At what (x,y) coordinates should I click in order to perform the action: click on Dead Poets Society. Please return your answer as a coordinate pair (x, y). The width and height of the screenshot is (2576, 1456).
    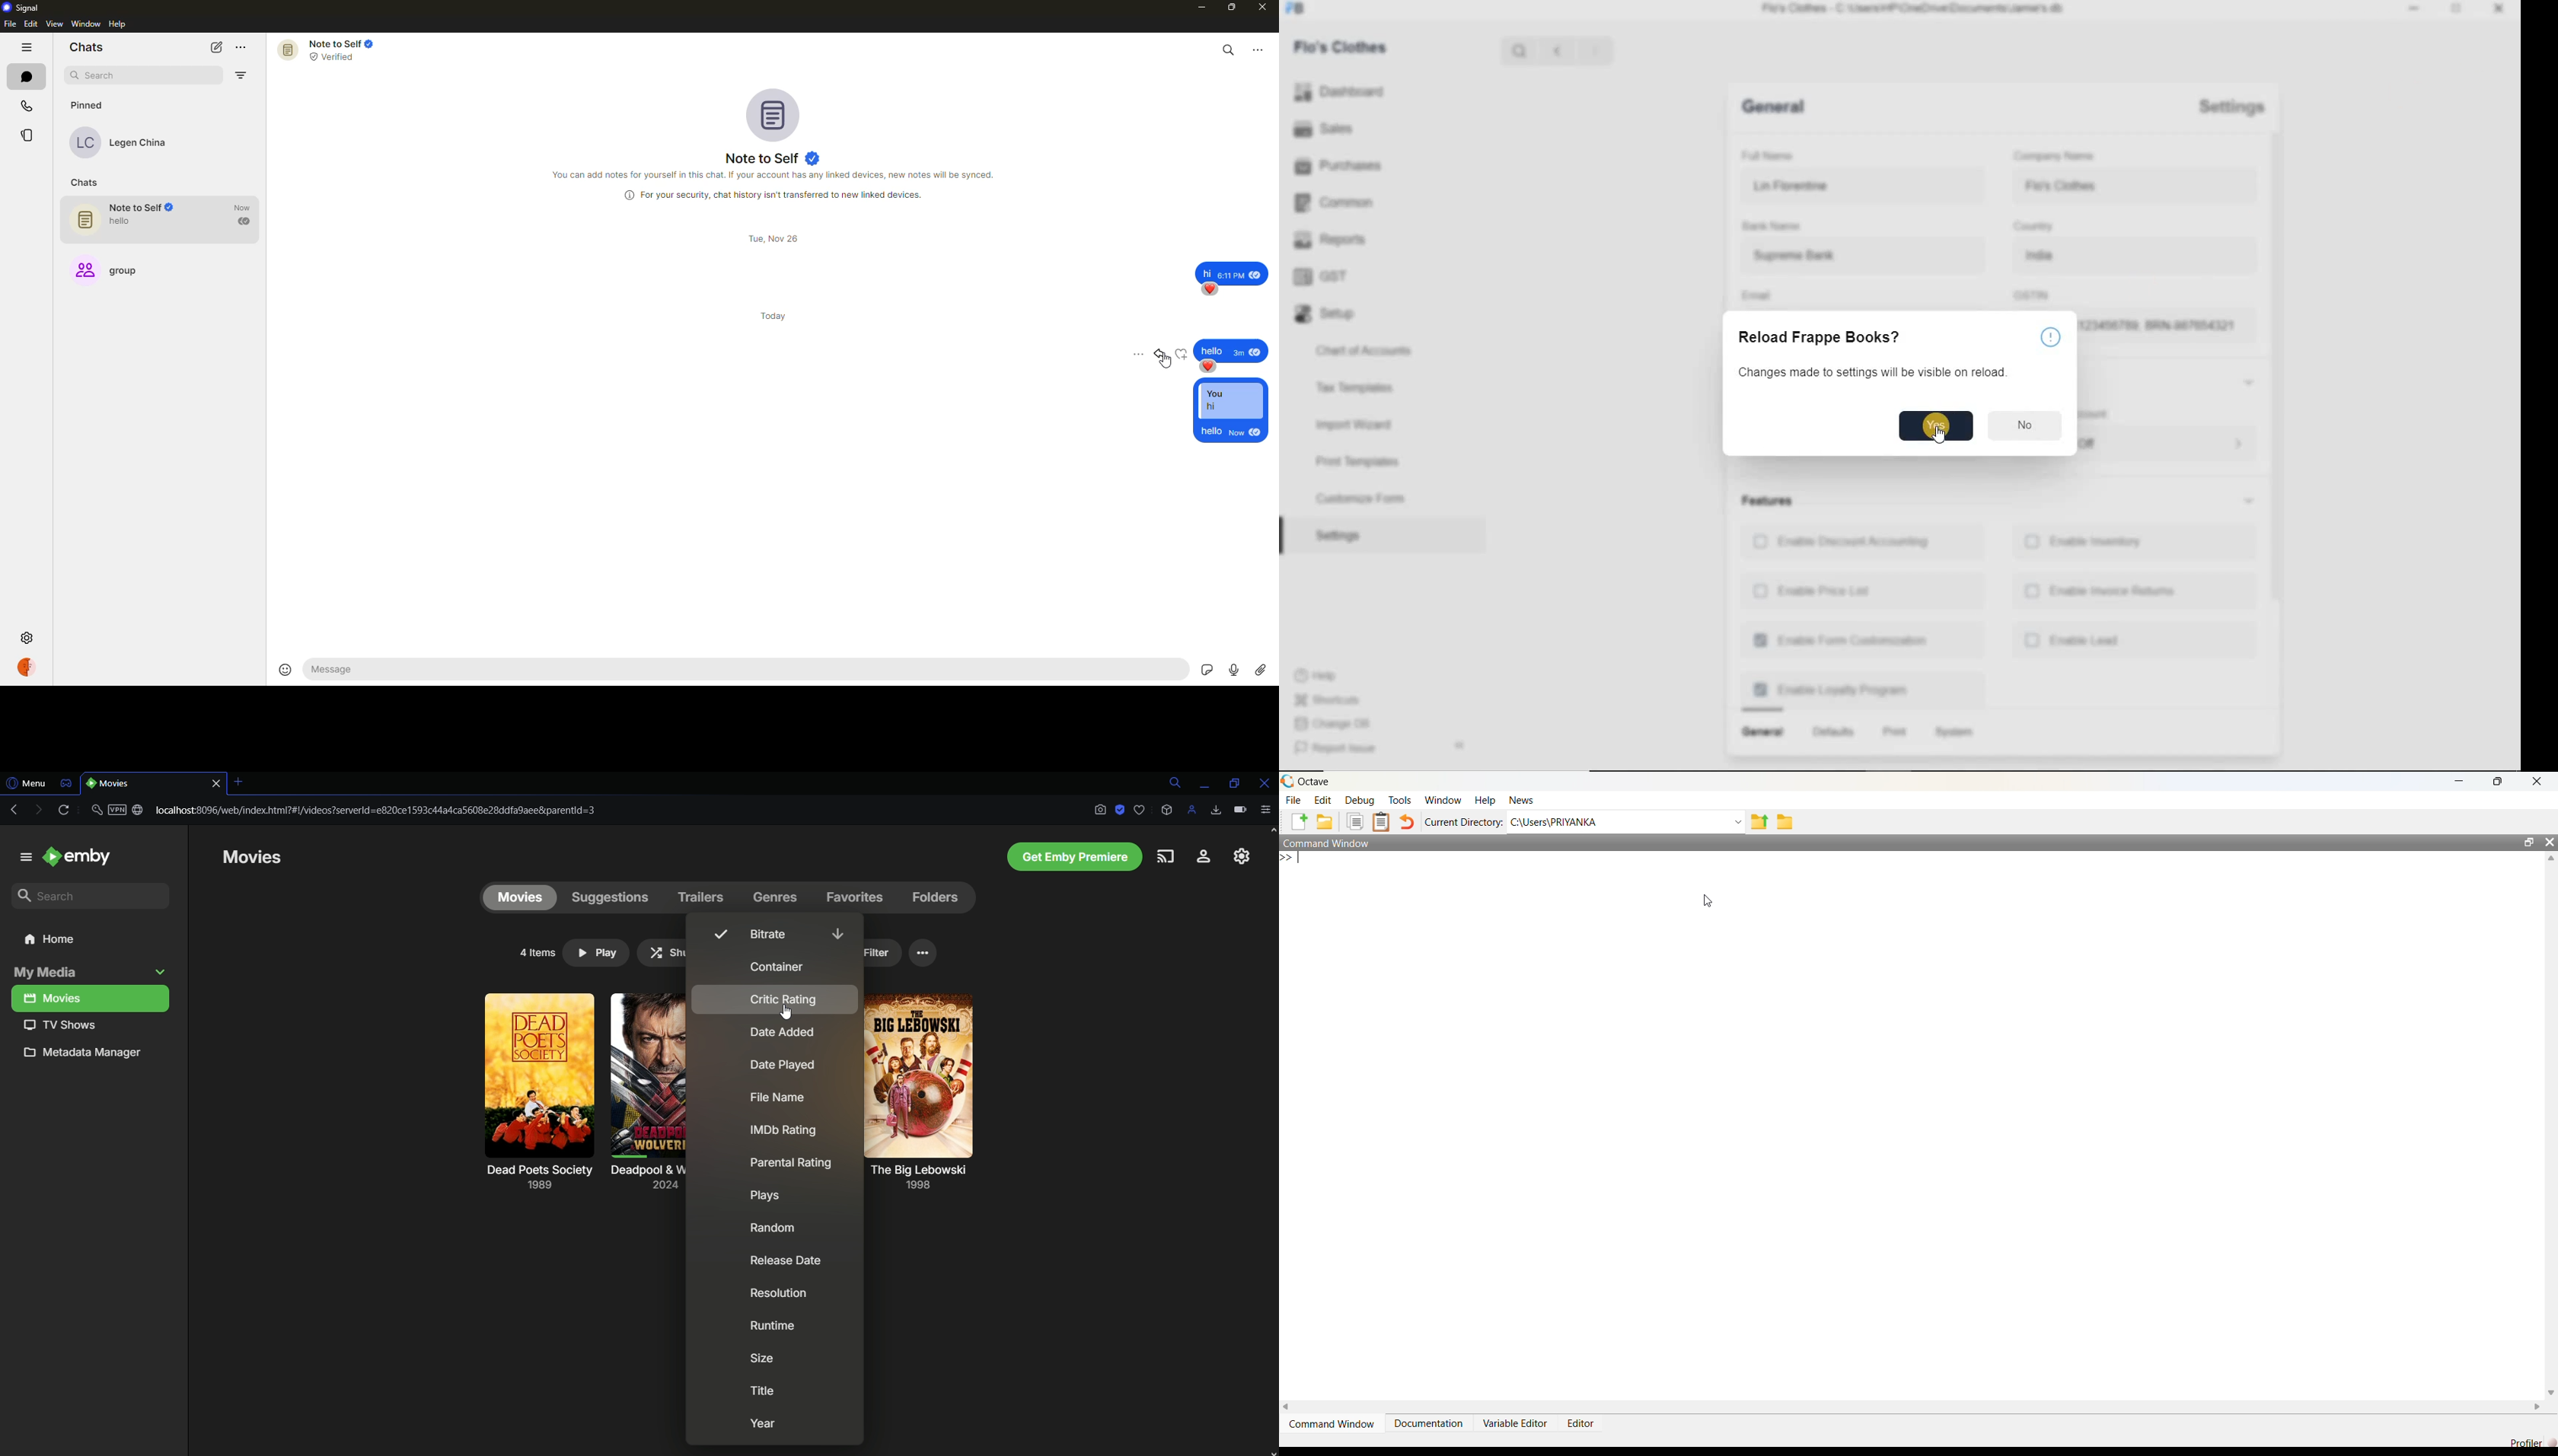
    Looking at the image, I should click on (537, 1182).